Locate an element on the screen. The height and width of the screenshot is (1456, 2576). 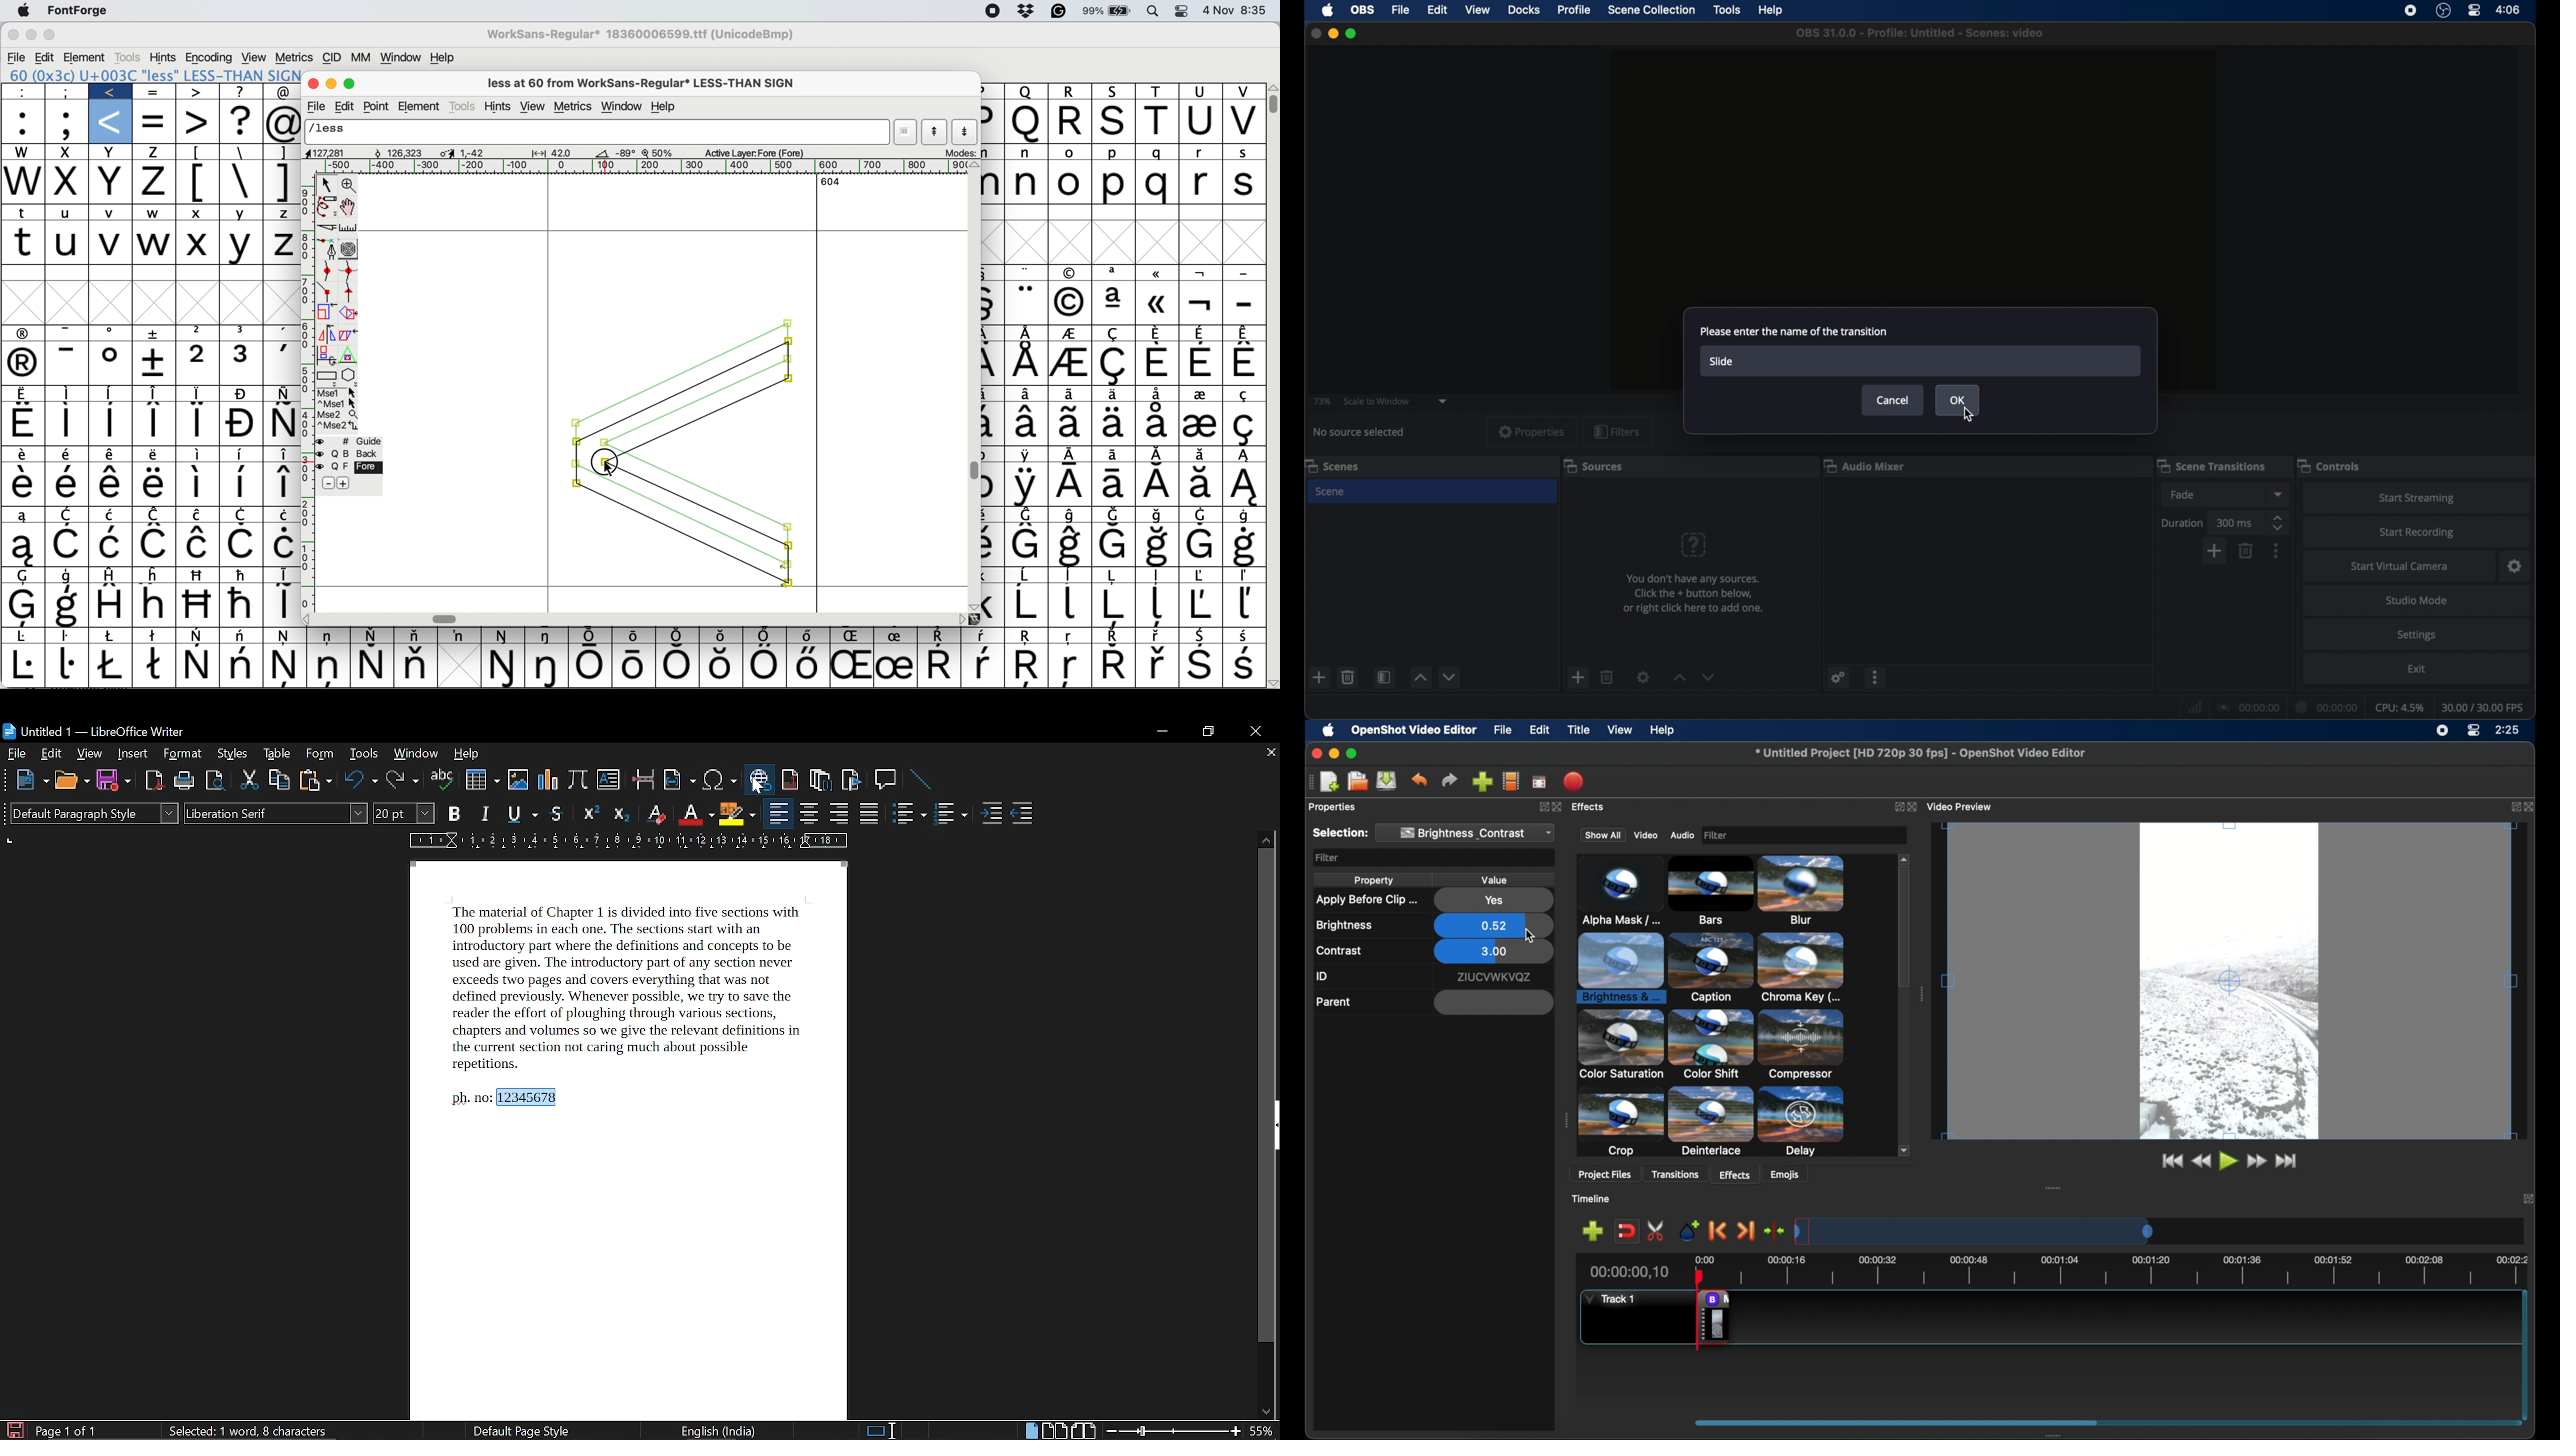
draw freehand curve is located at coordinates (326, 207).